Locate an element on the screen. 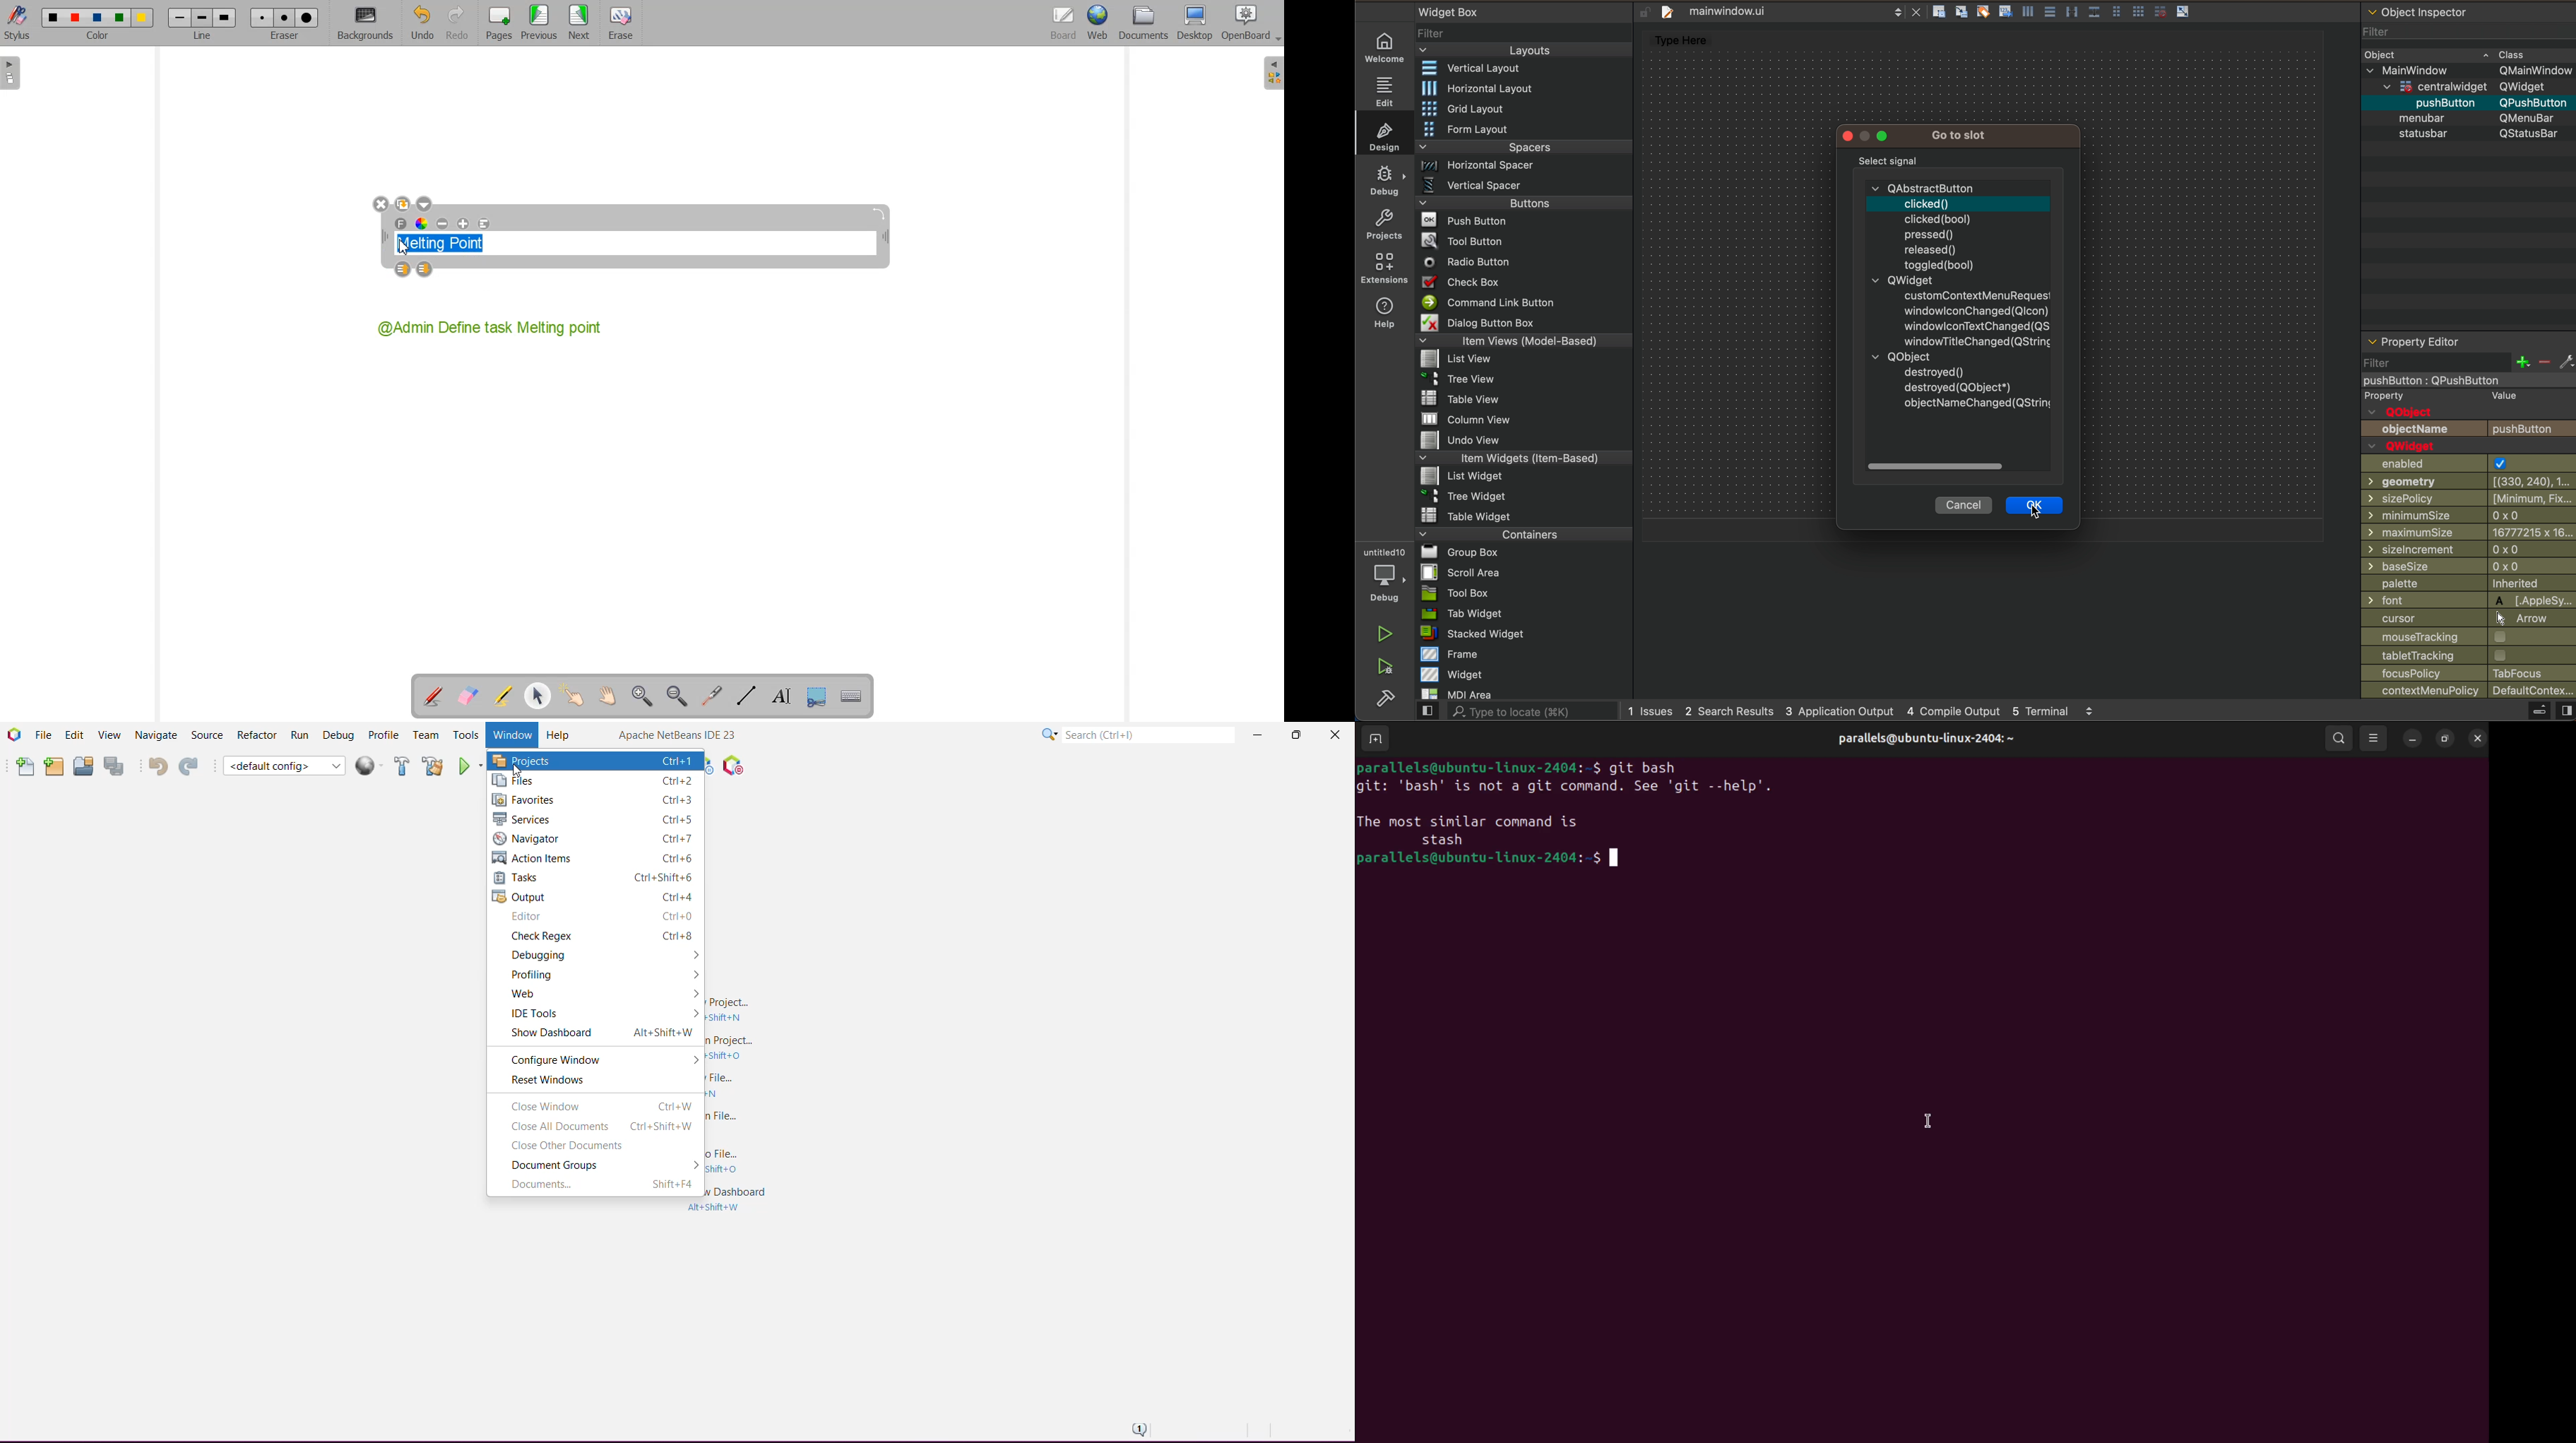 The height and width of the screenshot is (1456, 2576). checkbox is located at coordinates (1525, 284).